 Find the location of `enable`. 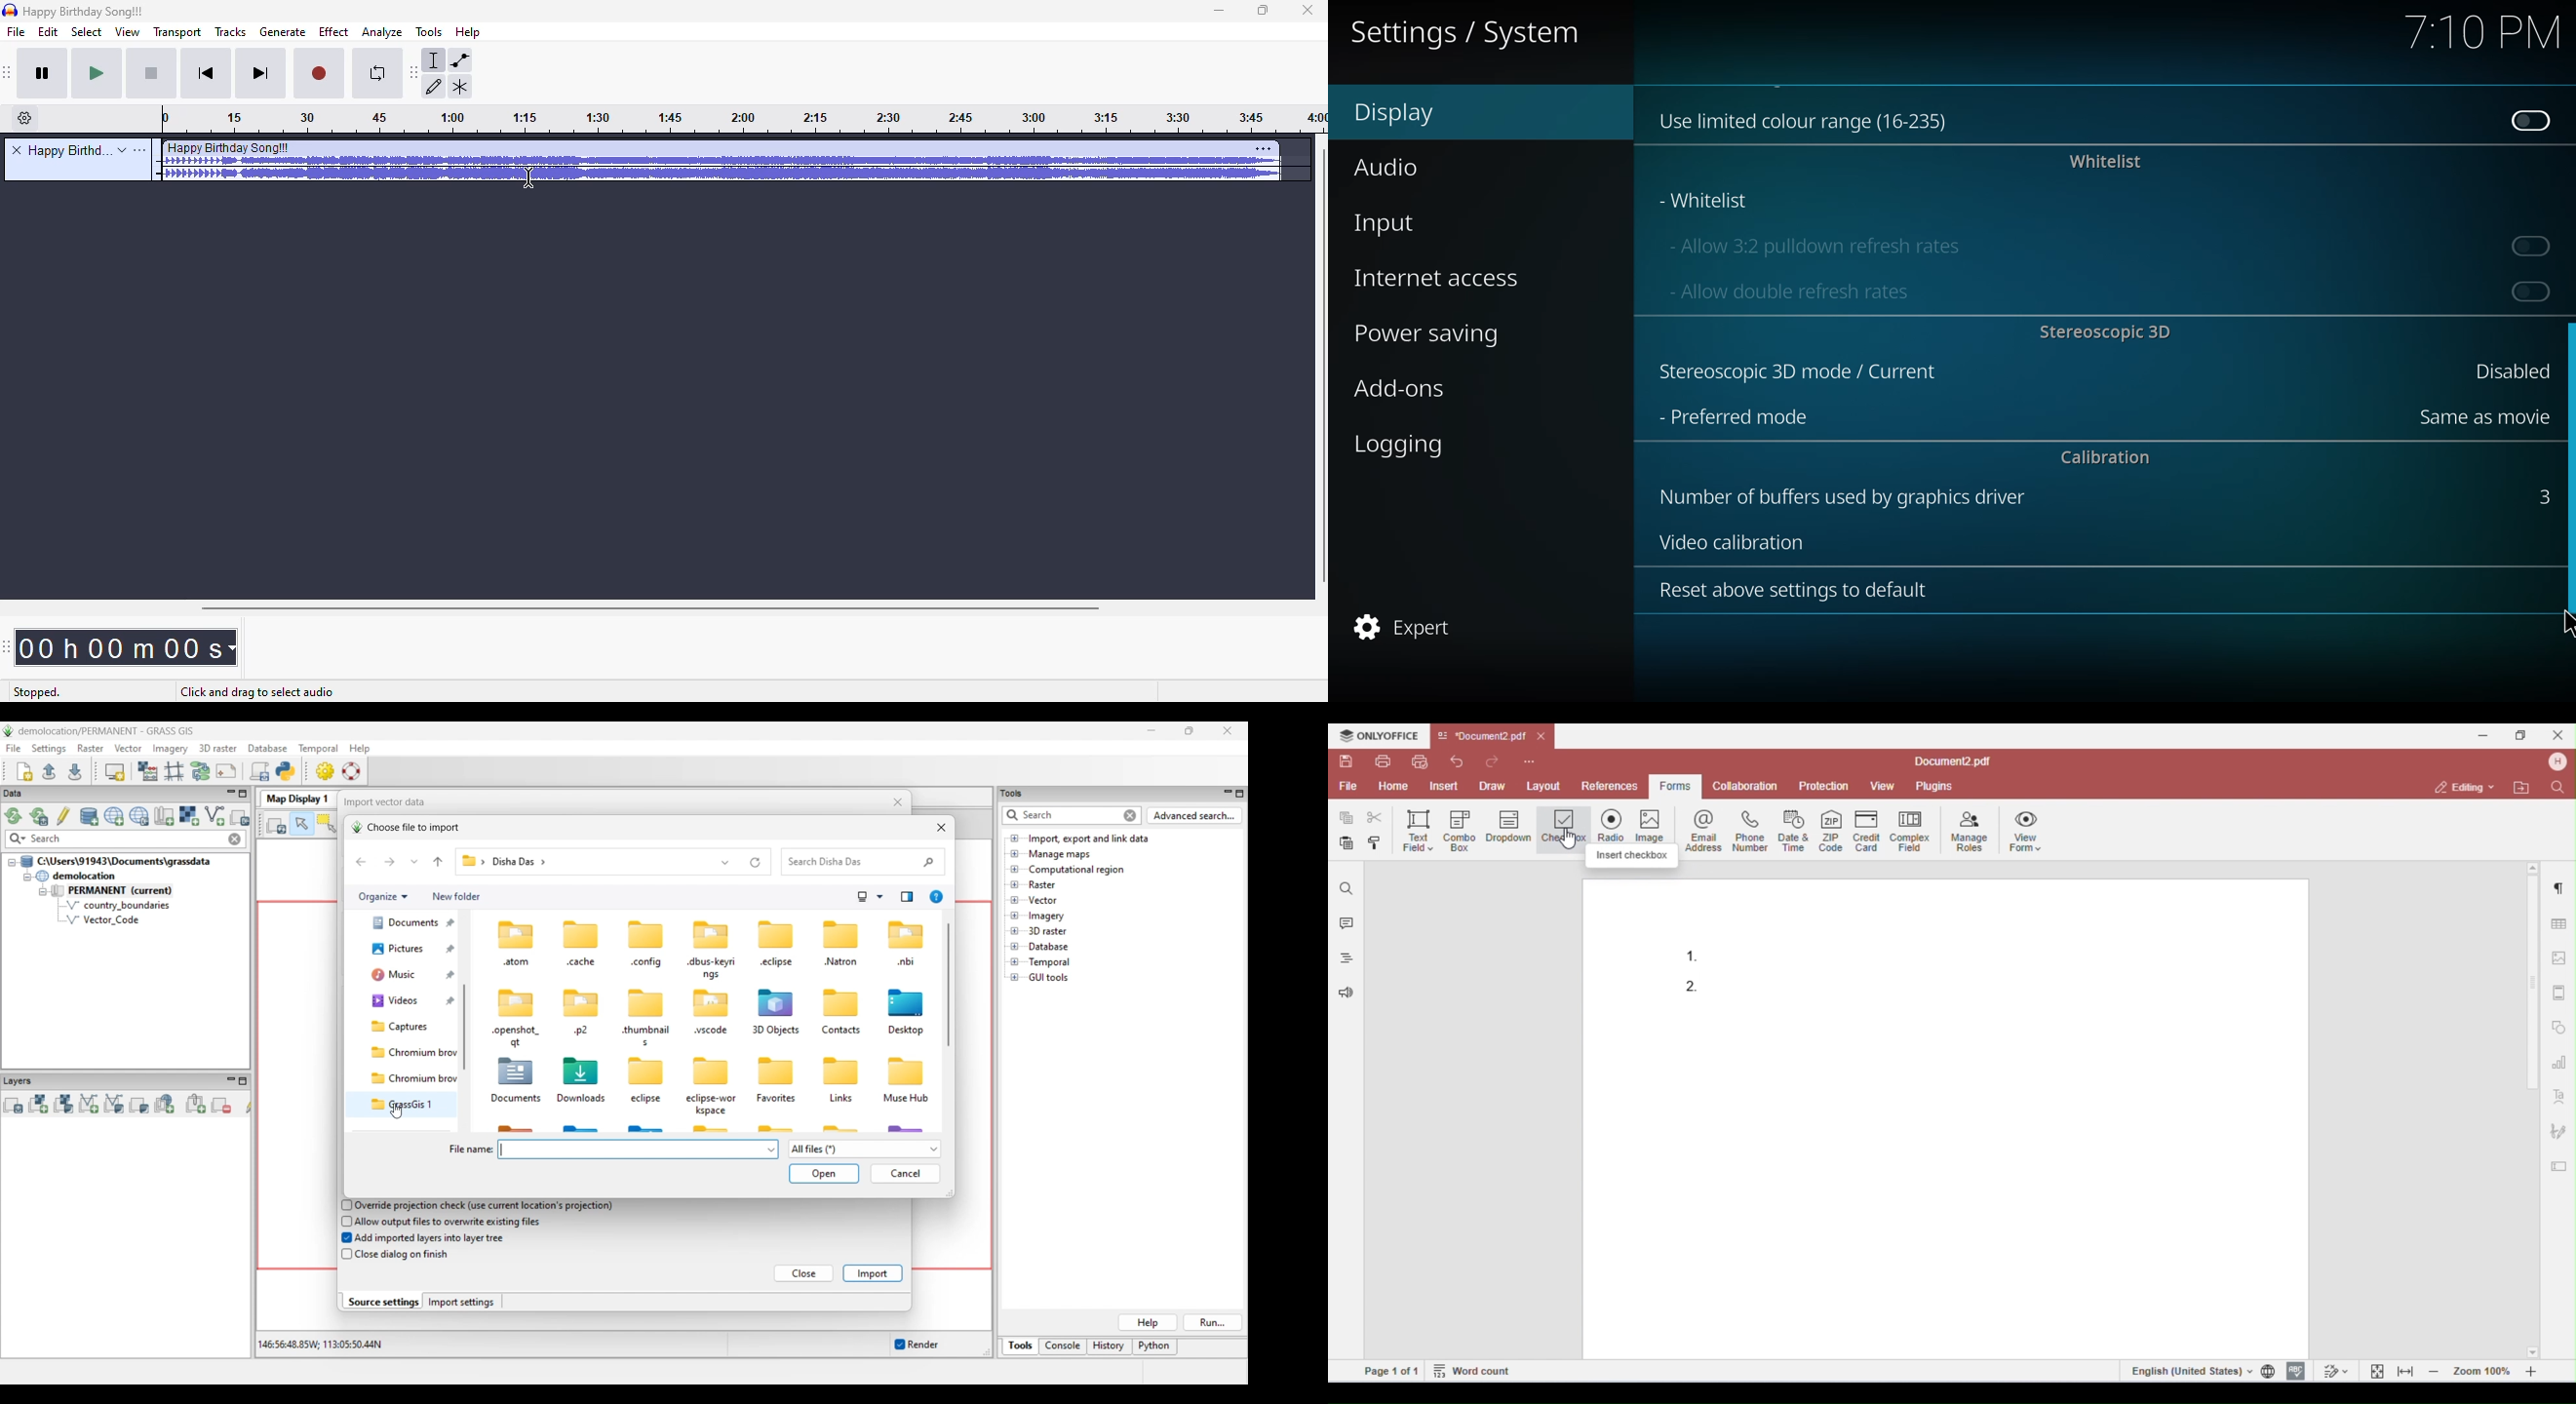

enable is located at coordinates (2528, 291).